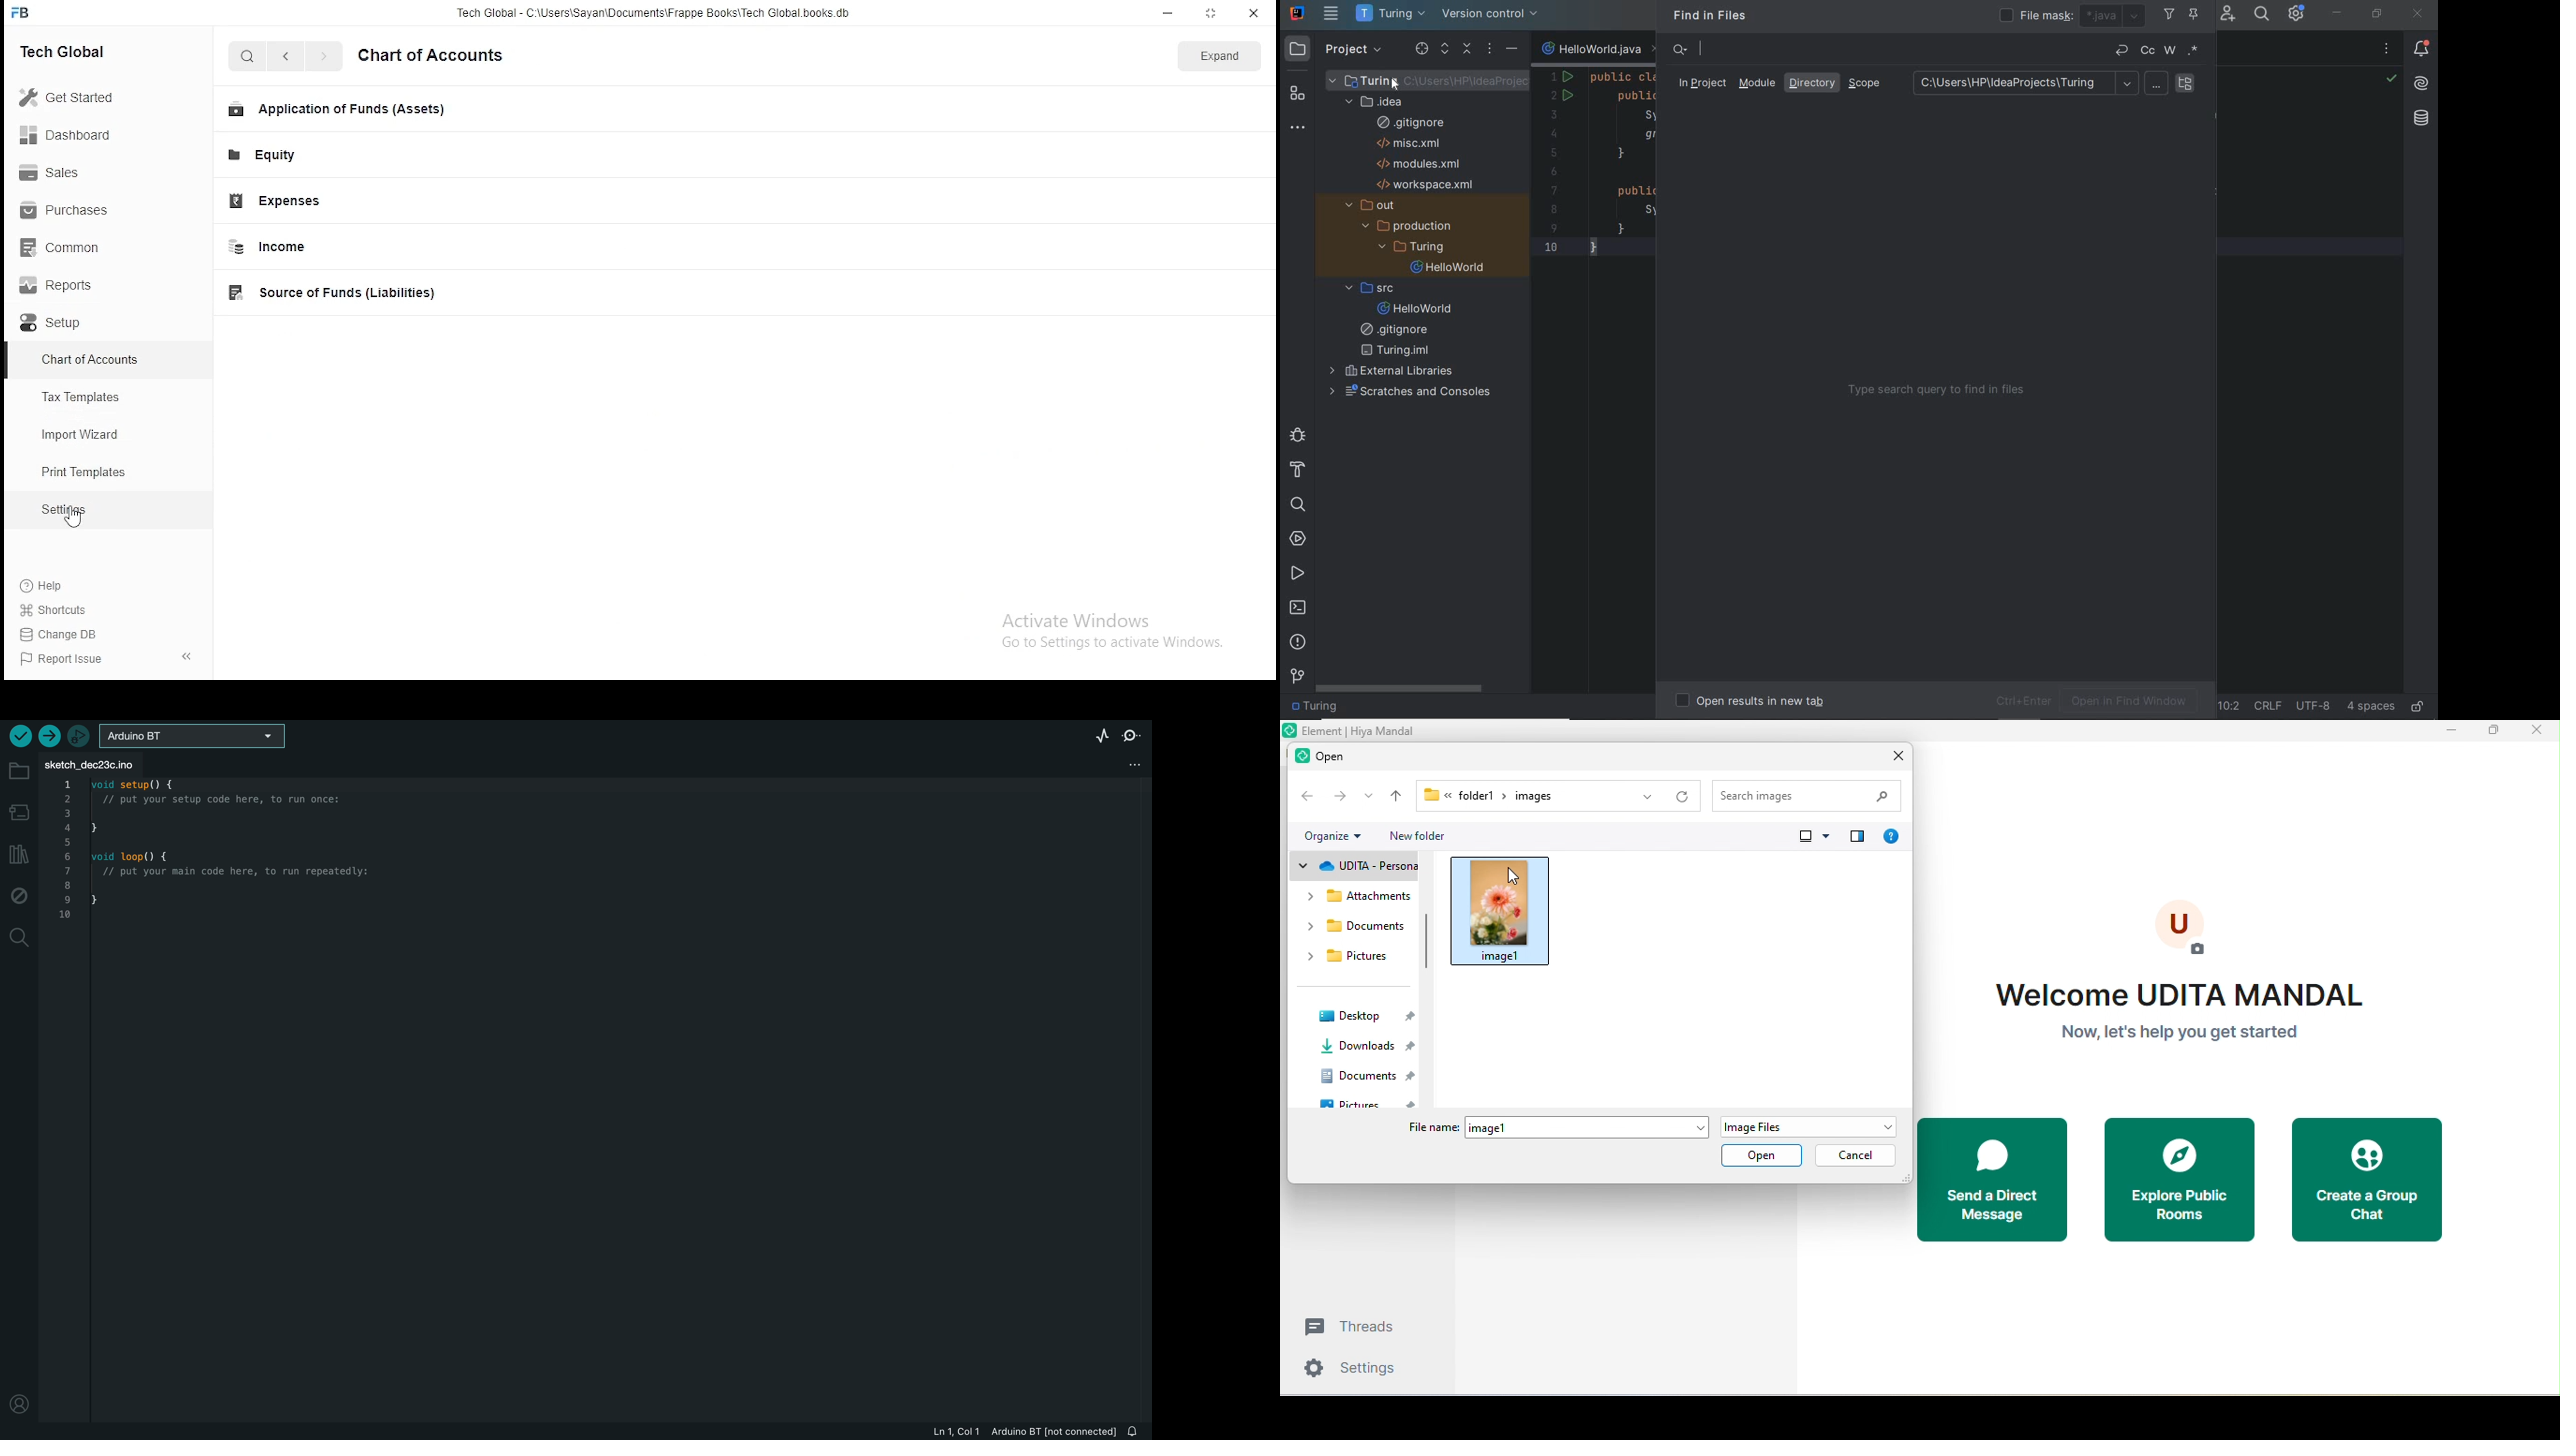 The width and height of the screenshot is (2576, 1456). Describe the element at coordinates (1299, 539) in the screenshot. I see `services` at that location.